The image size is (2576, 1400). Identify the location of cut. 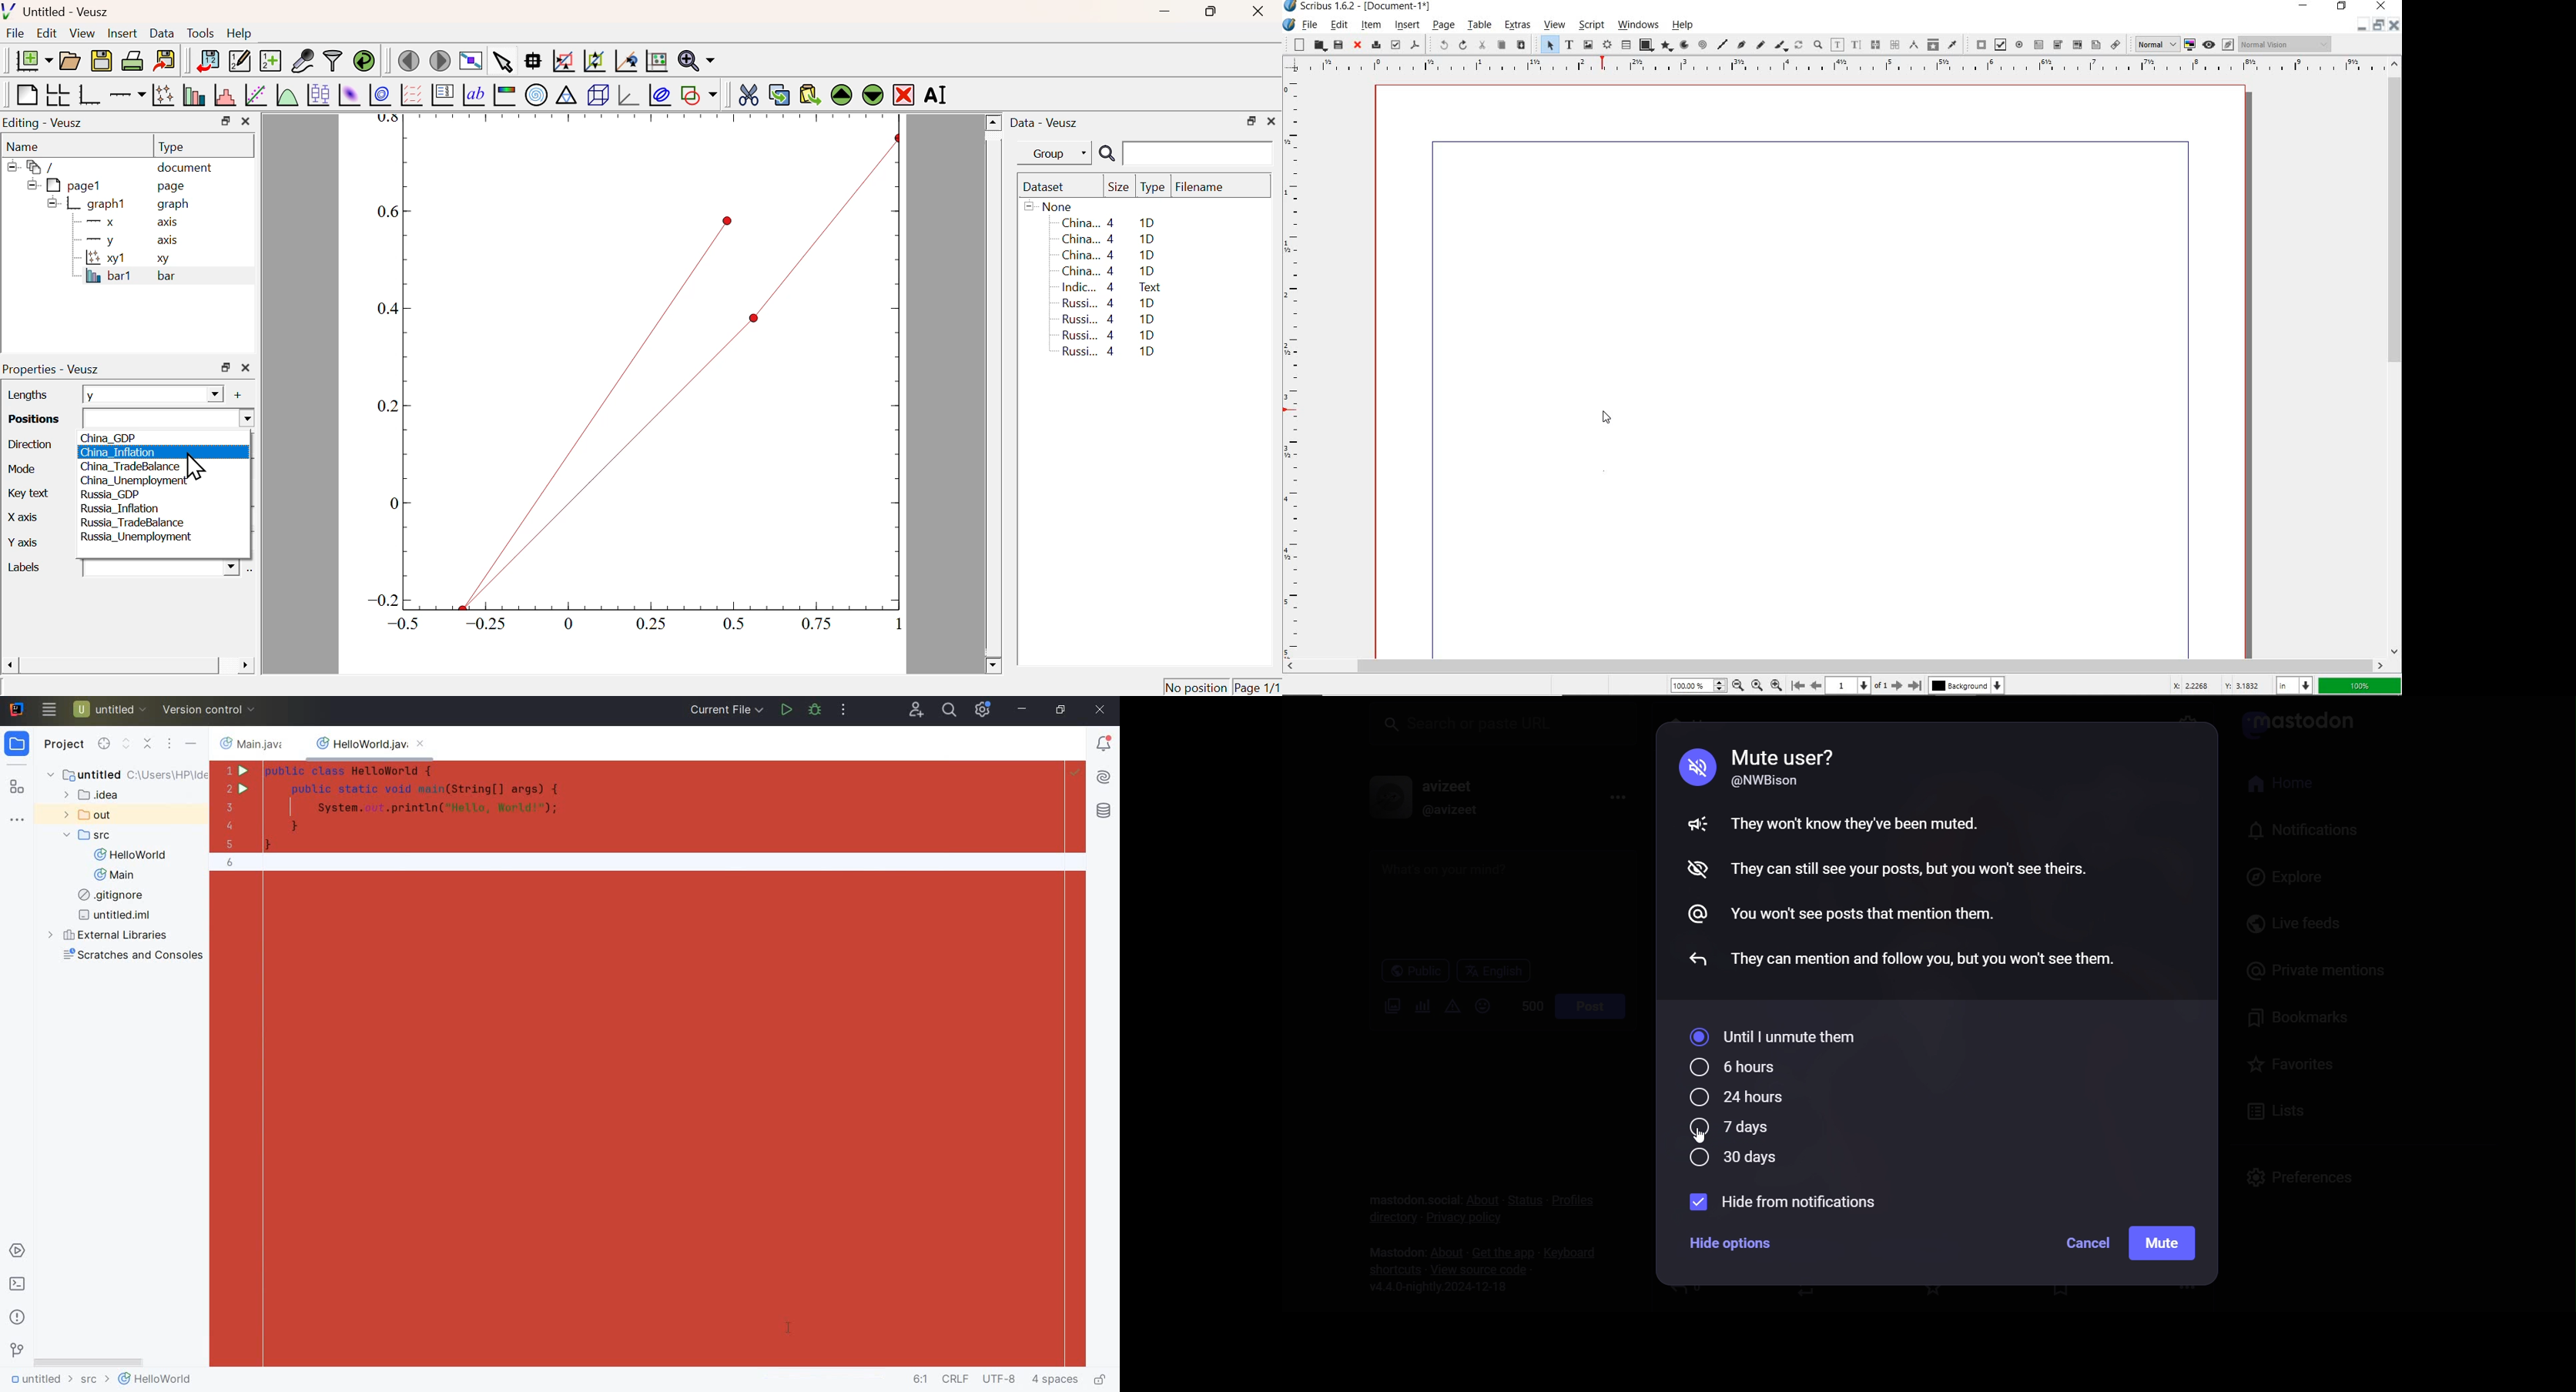
(1482, 45).